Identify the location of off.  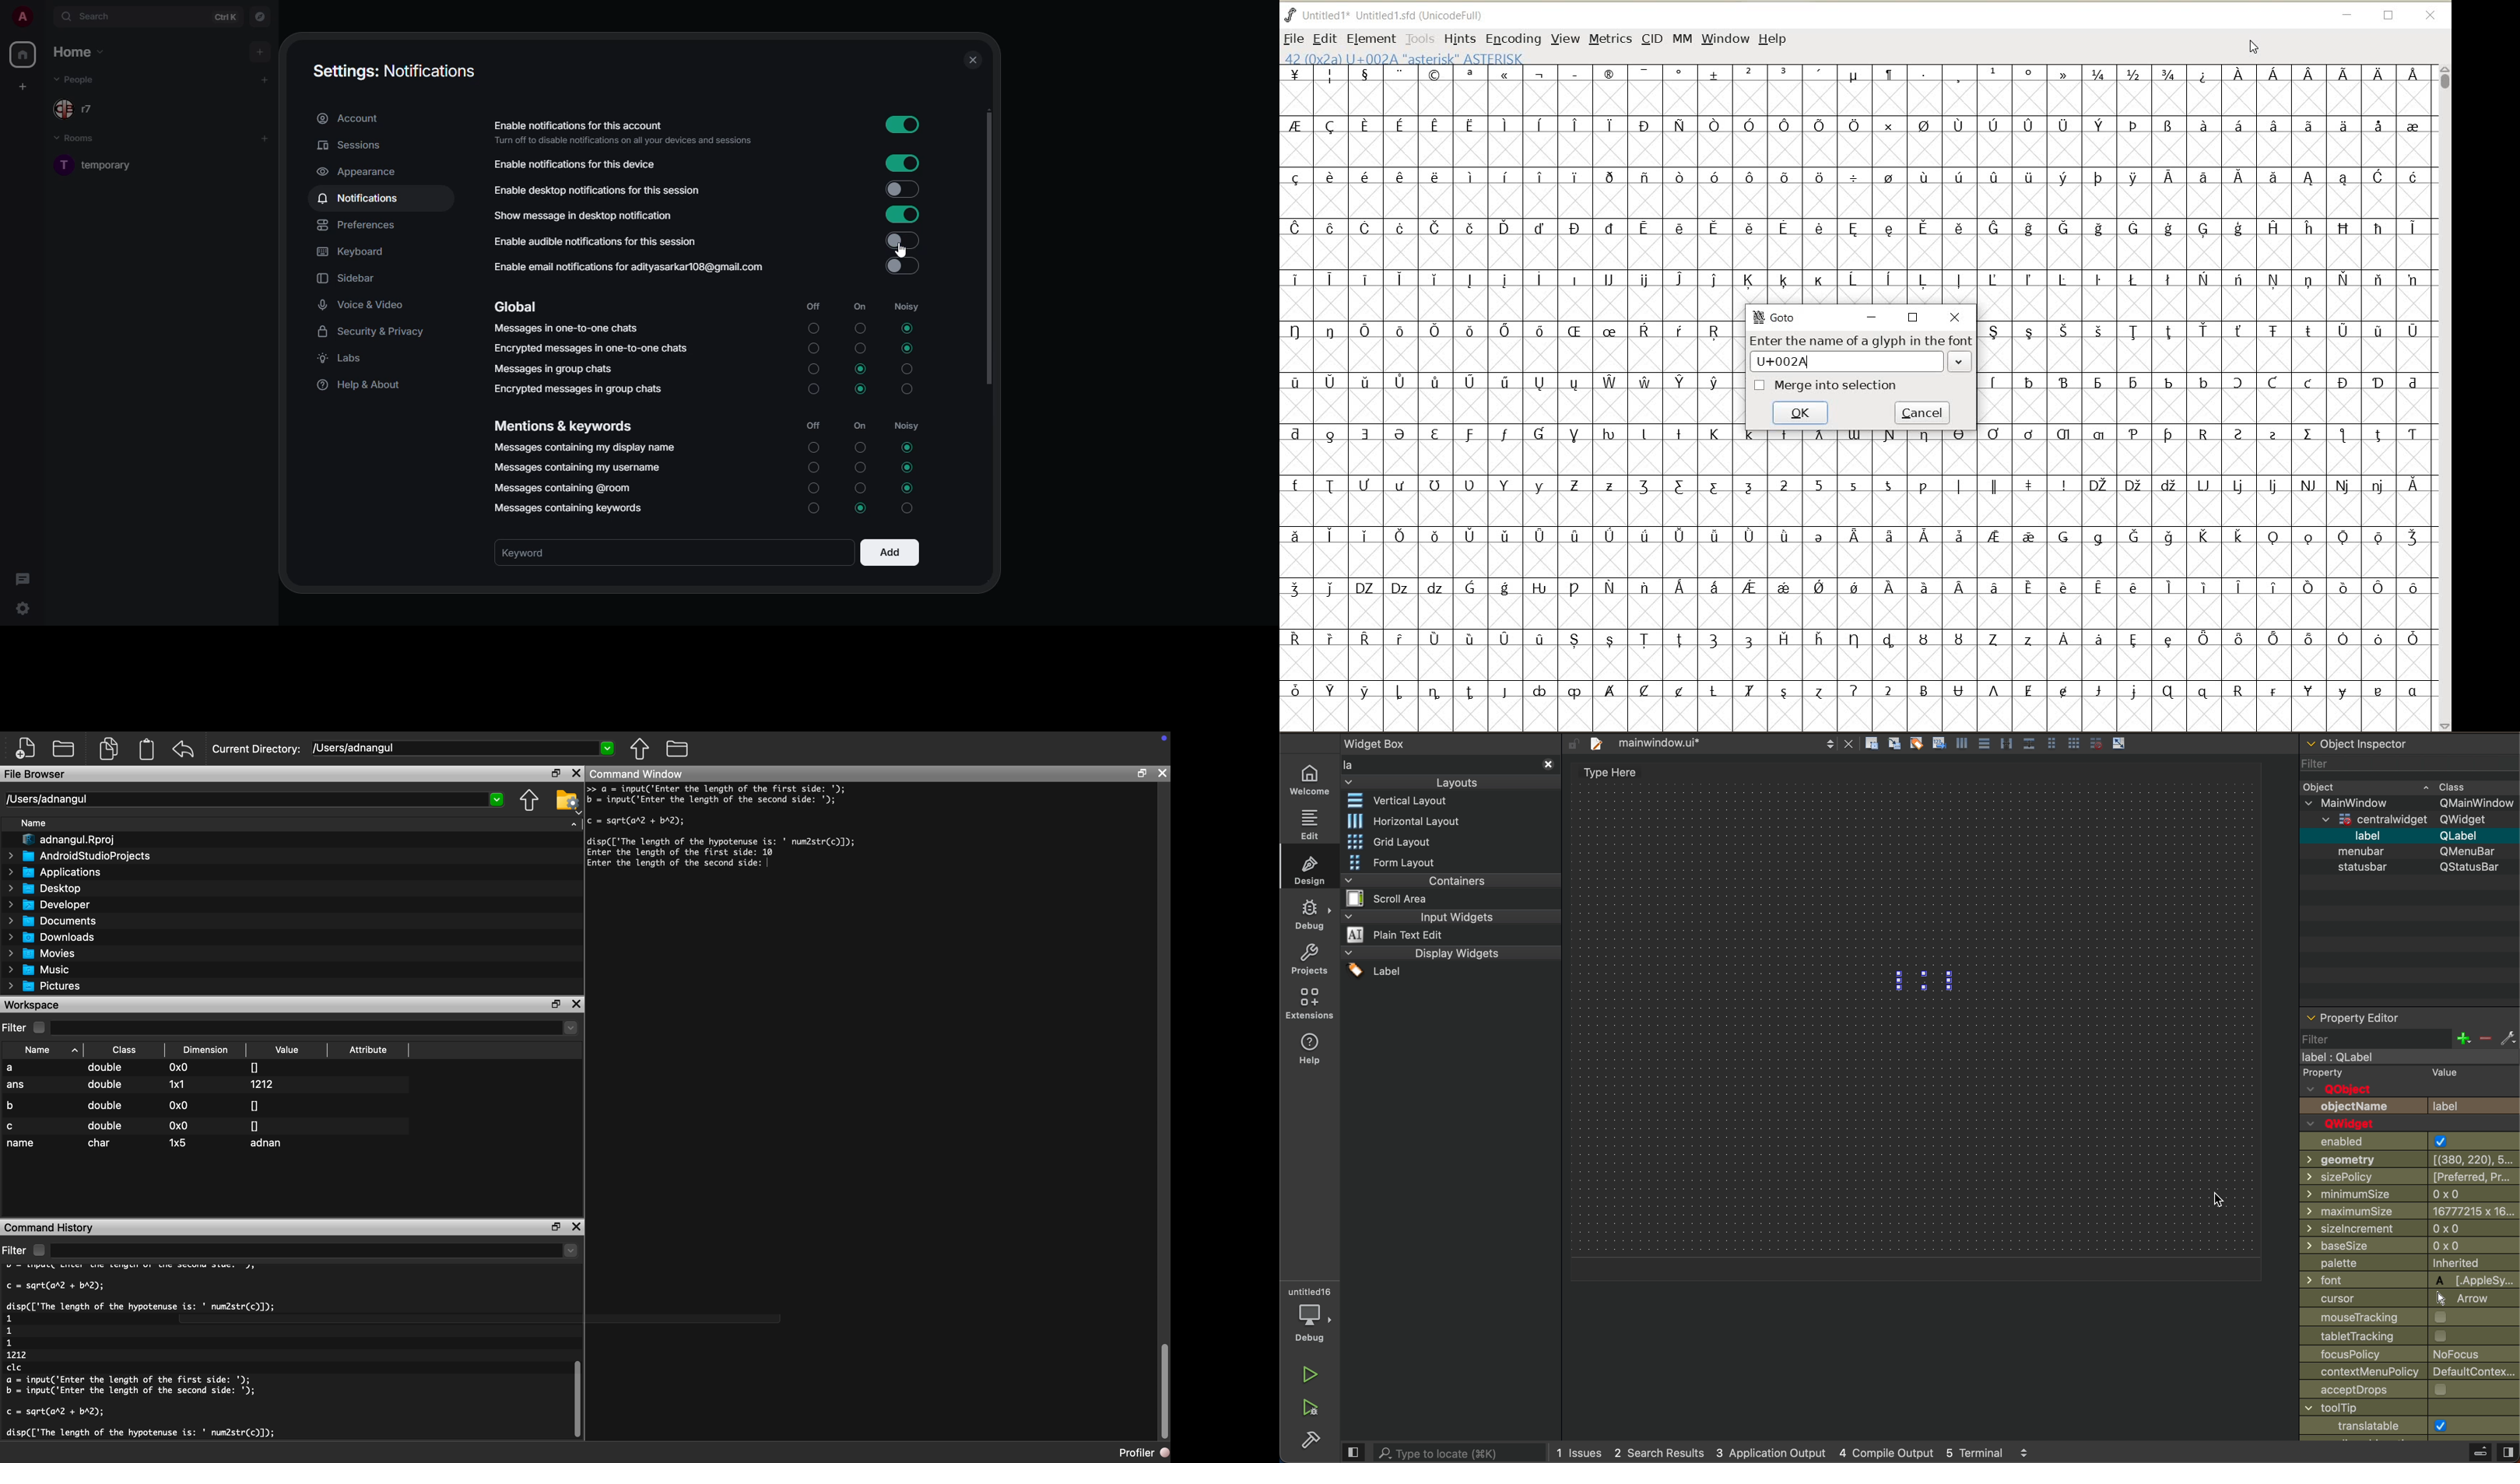
(812, 468).